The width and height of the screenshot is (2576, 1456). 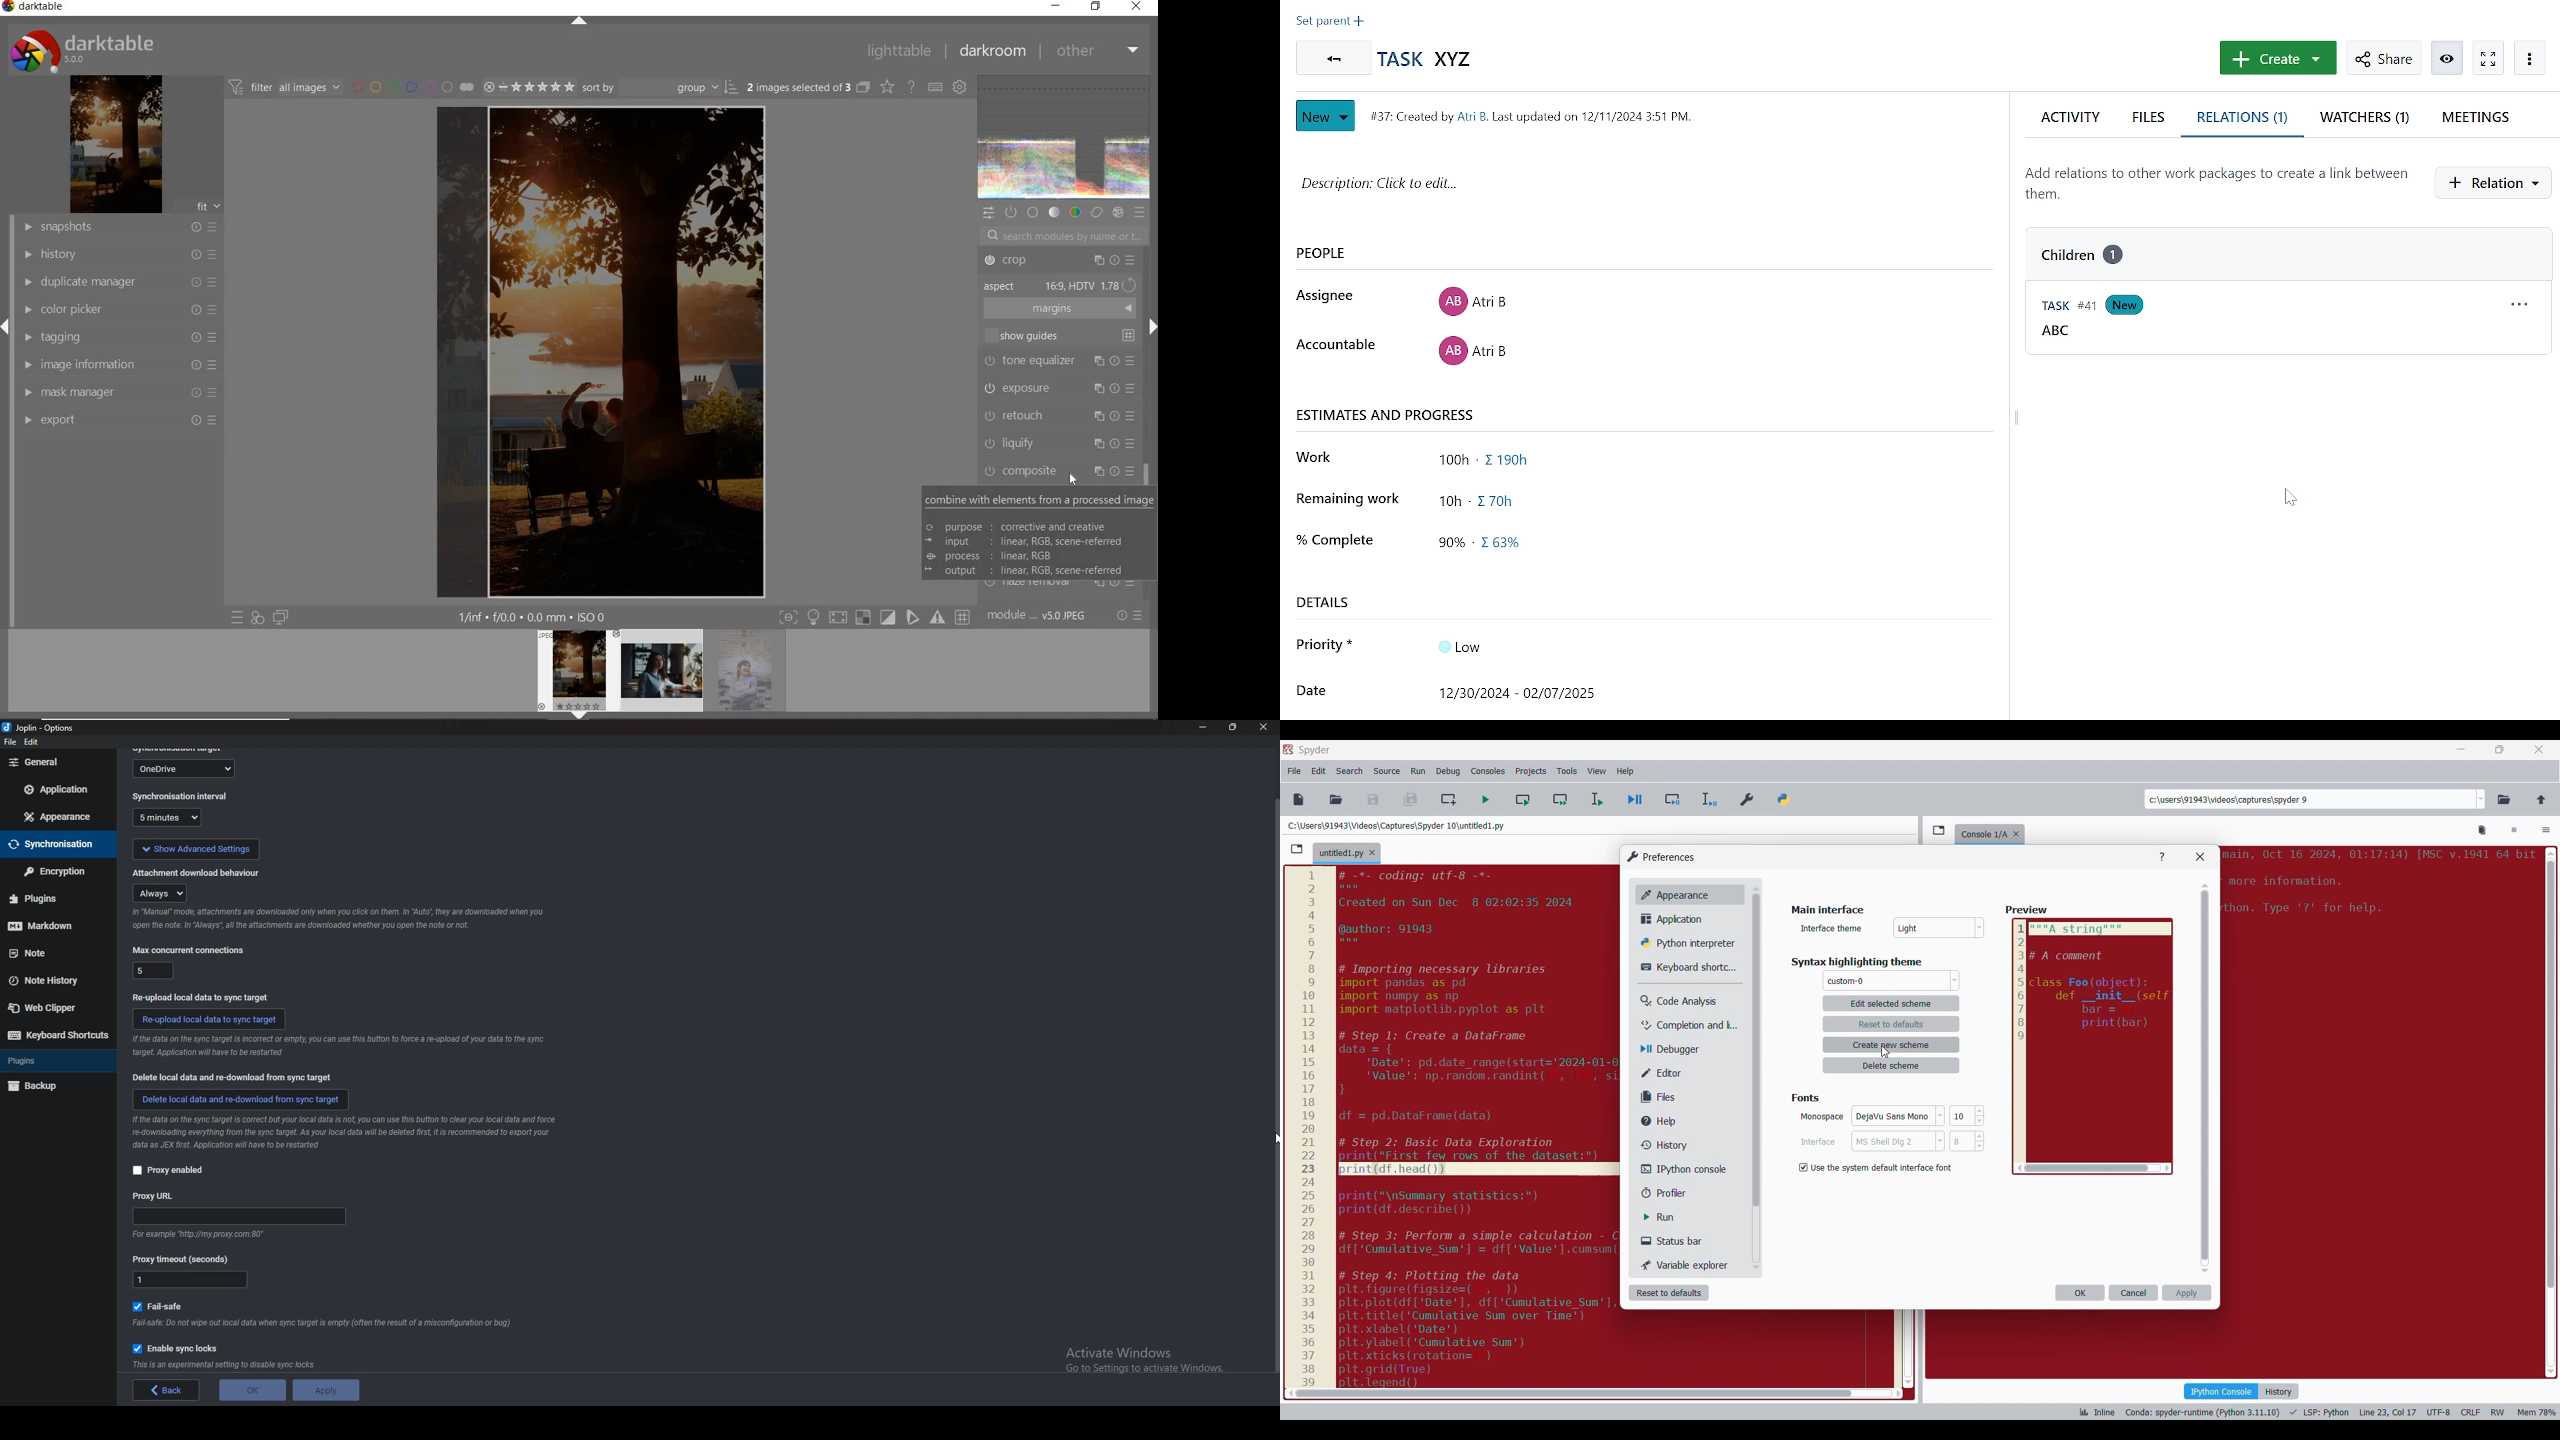 I want to click on code, so click(x=1480, y=1125).